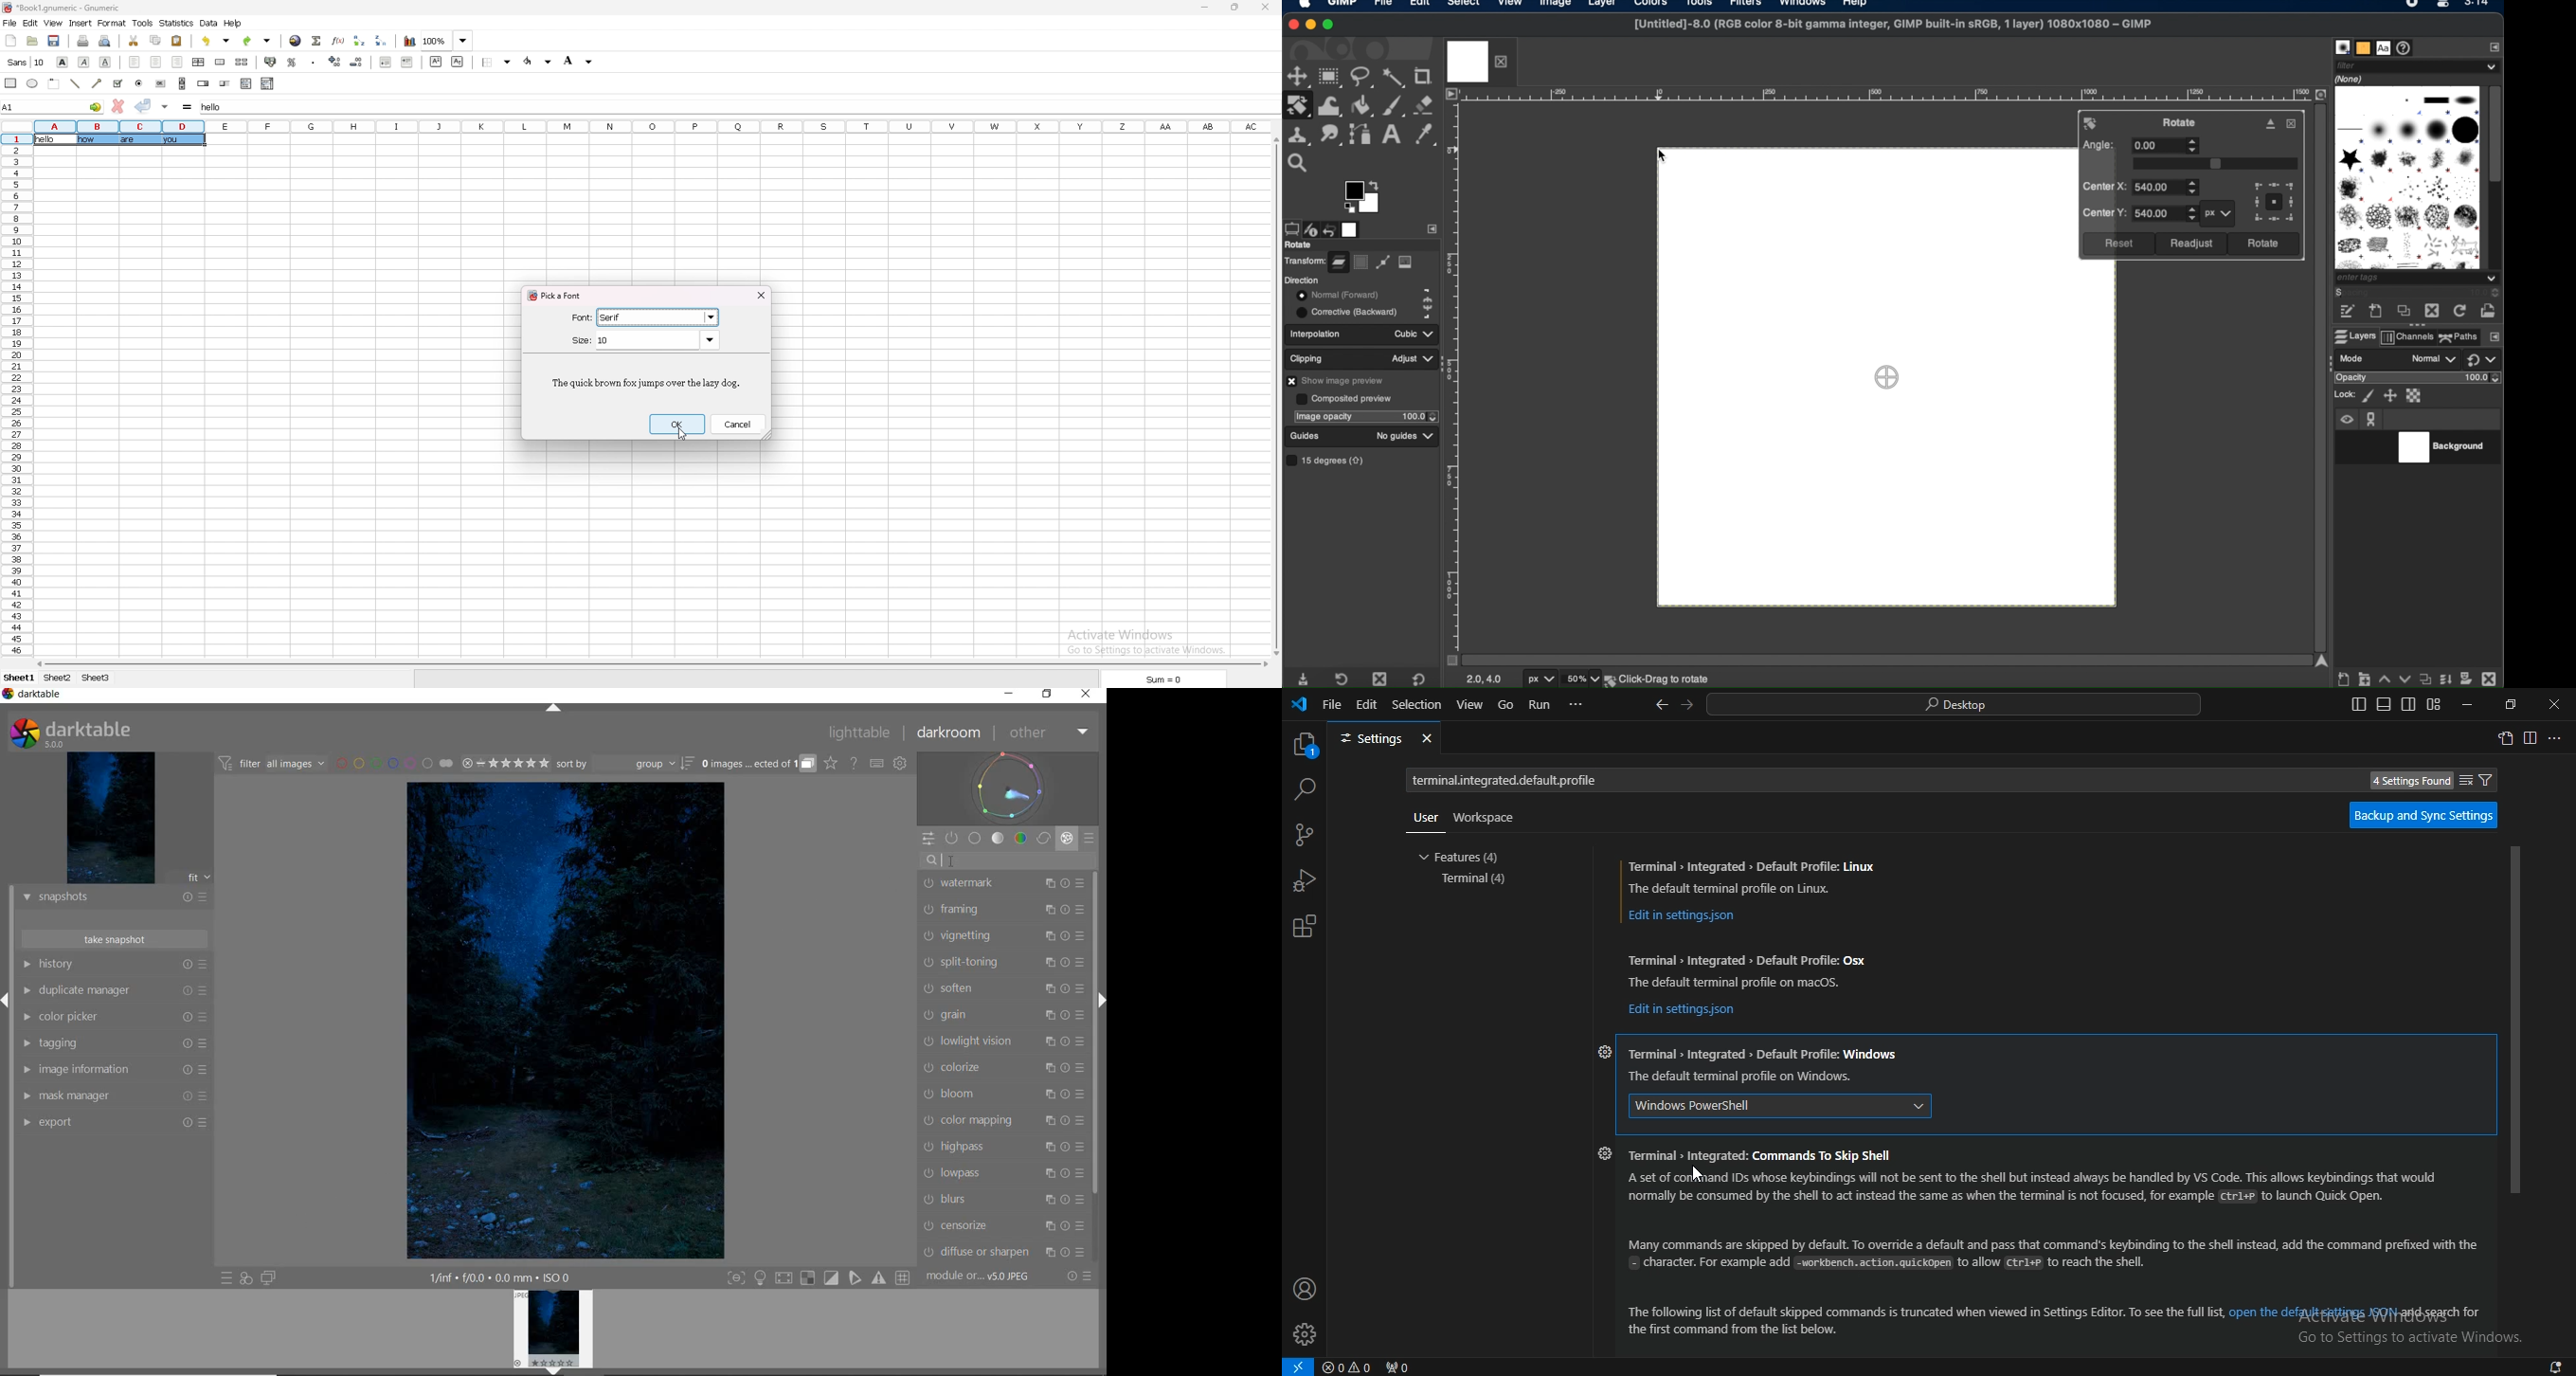 This screenshot has width=2576, height=1400. I want to click on CORRECT, so click(1045, 838).